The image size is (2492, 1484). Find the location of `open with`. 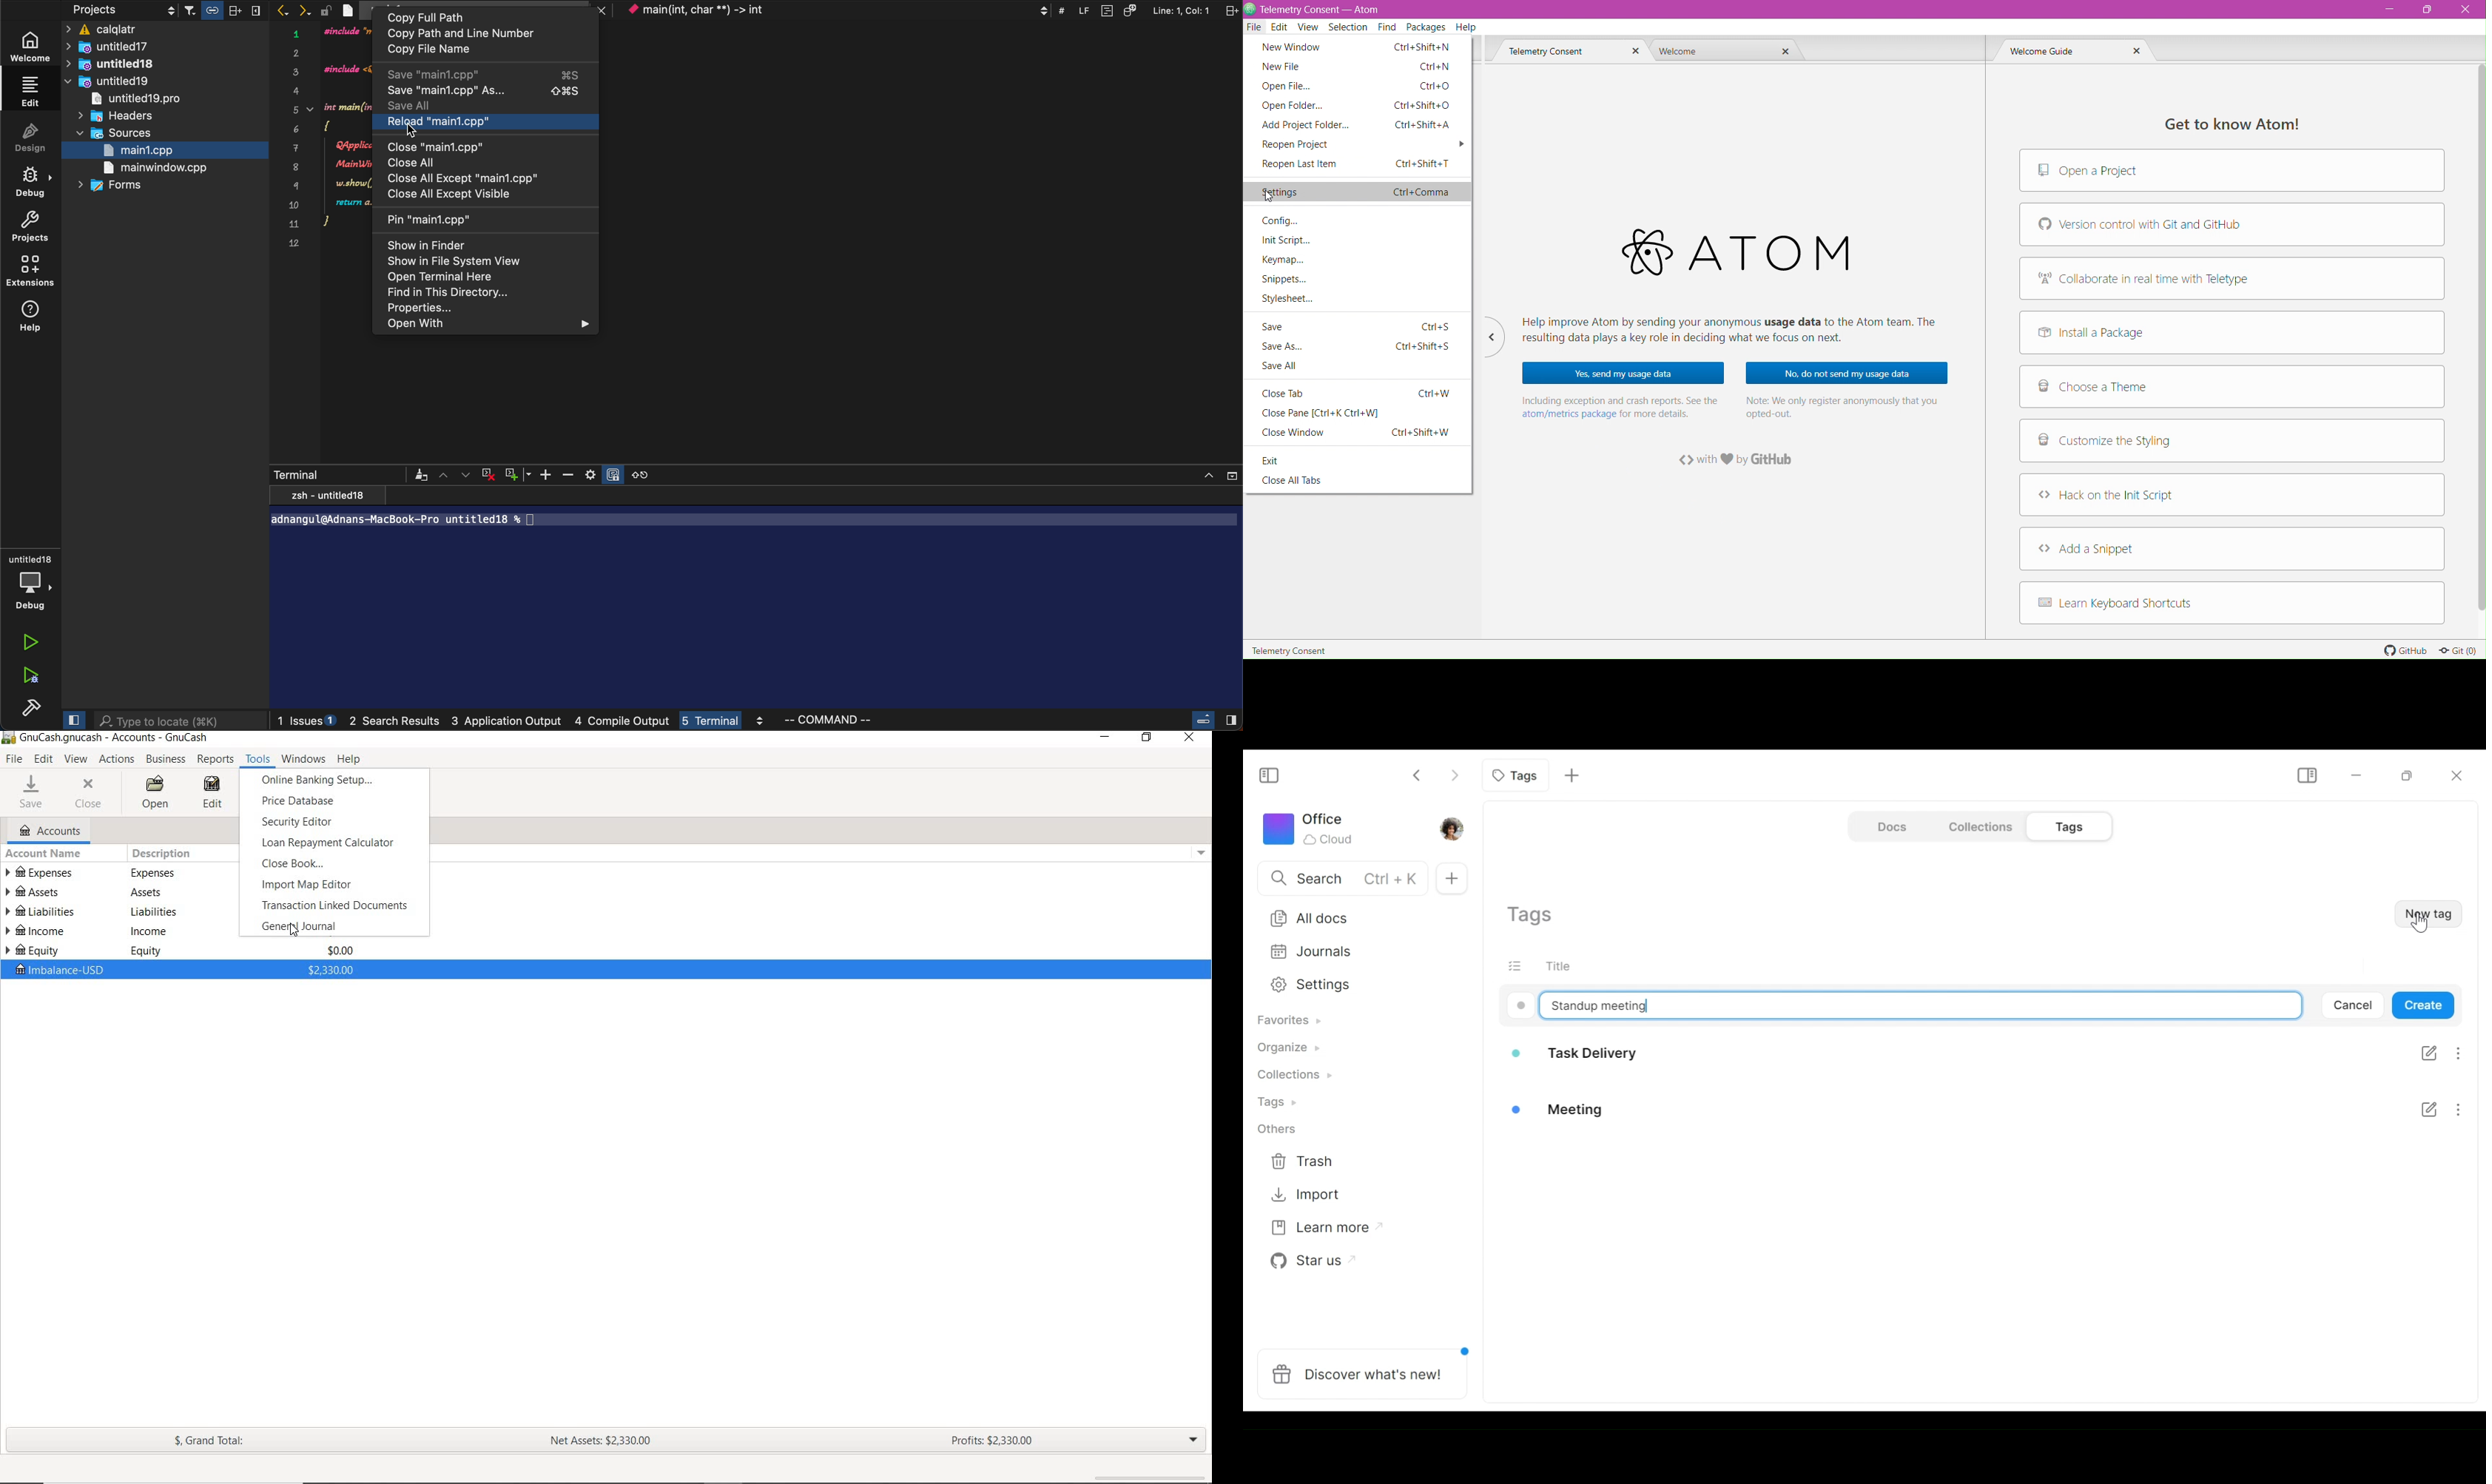

open with is located at coordinates (487, 325).